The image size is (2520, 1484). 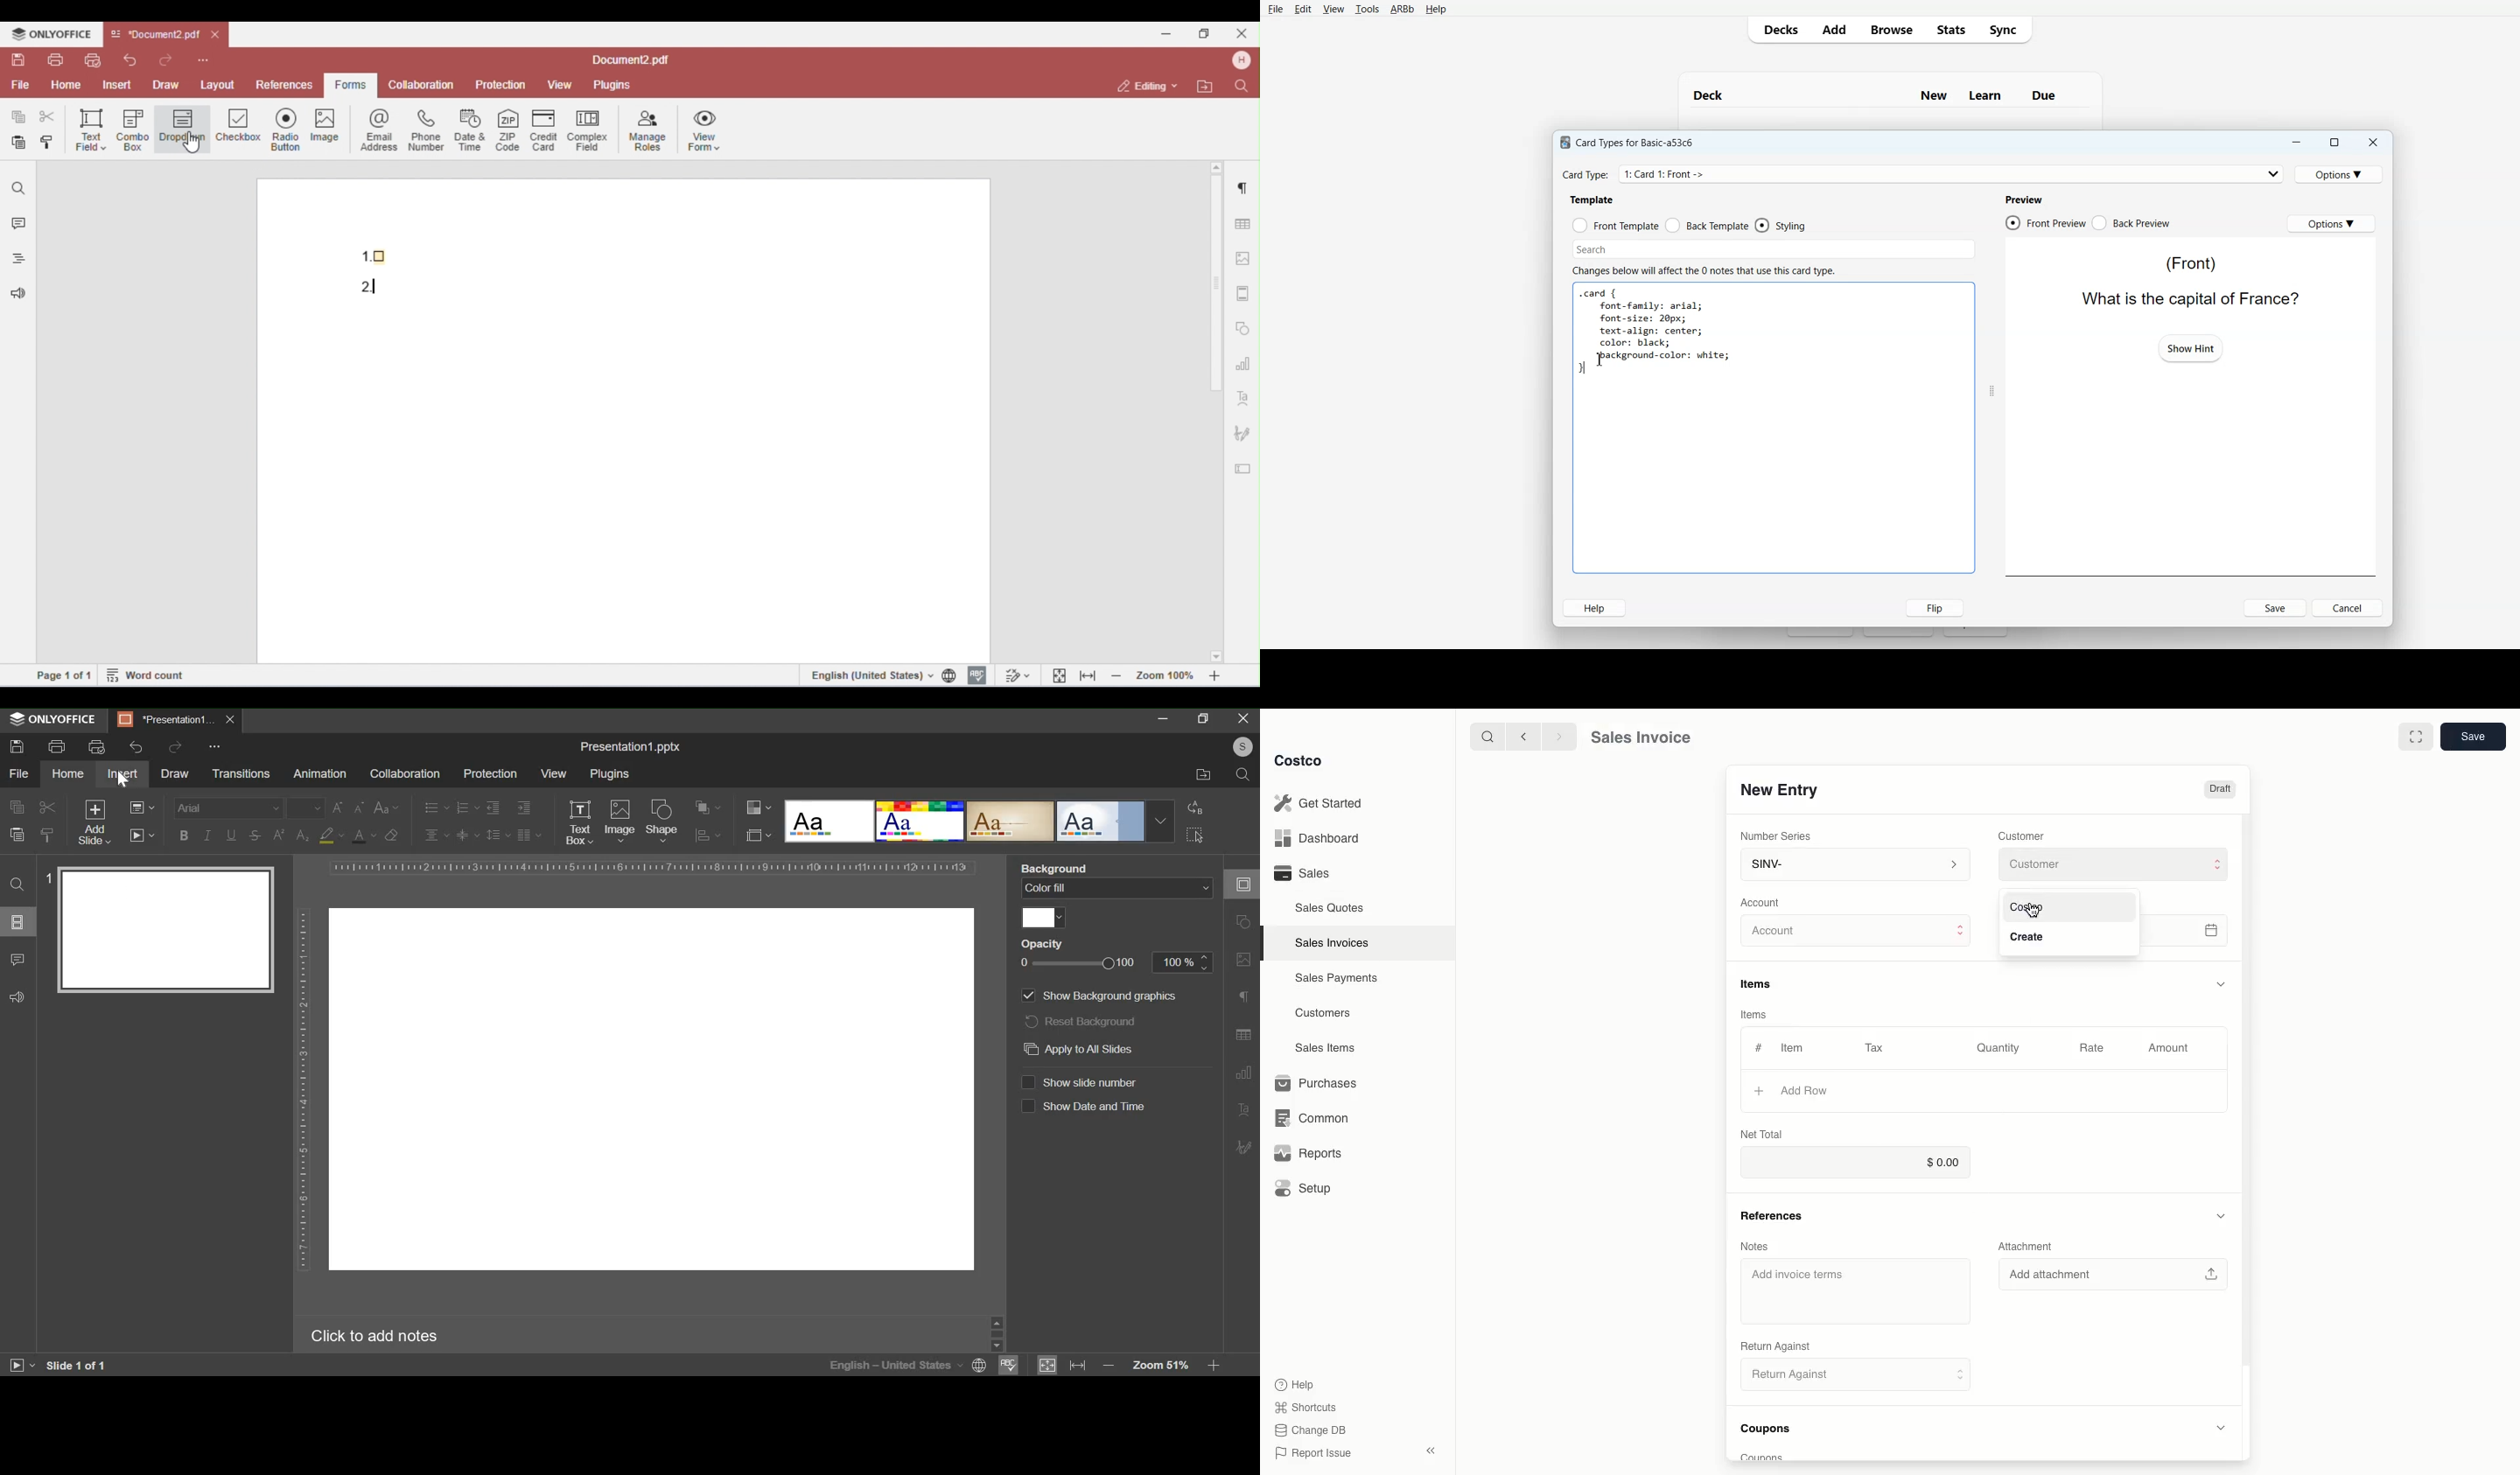 What do you see at coordinates (1763, 901) in the screenshot?
I see `‘Account` at bounding box center [1763, 901].